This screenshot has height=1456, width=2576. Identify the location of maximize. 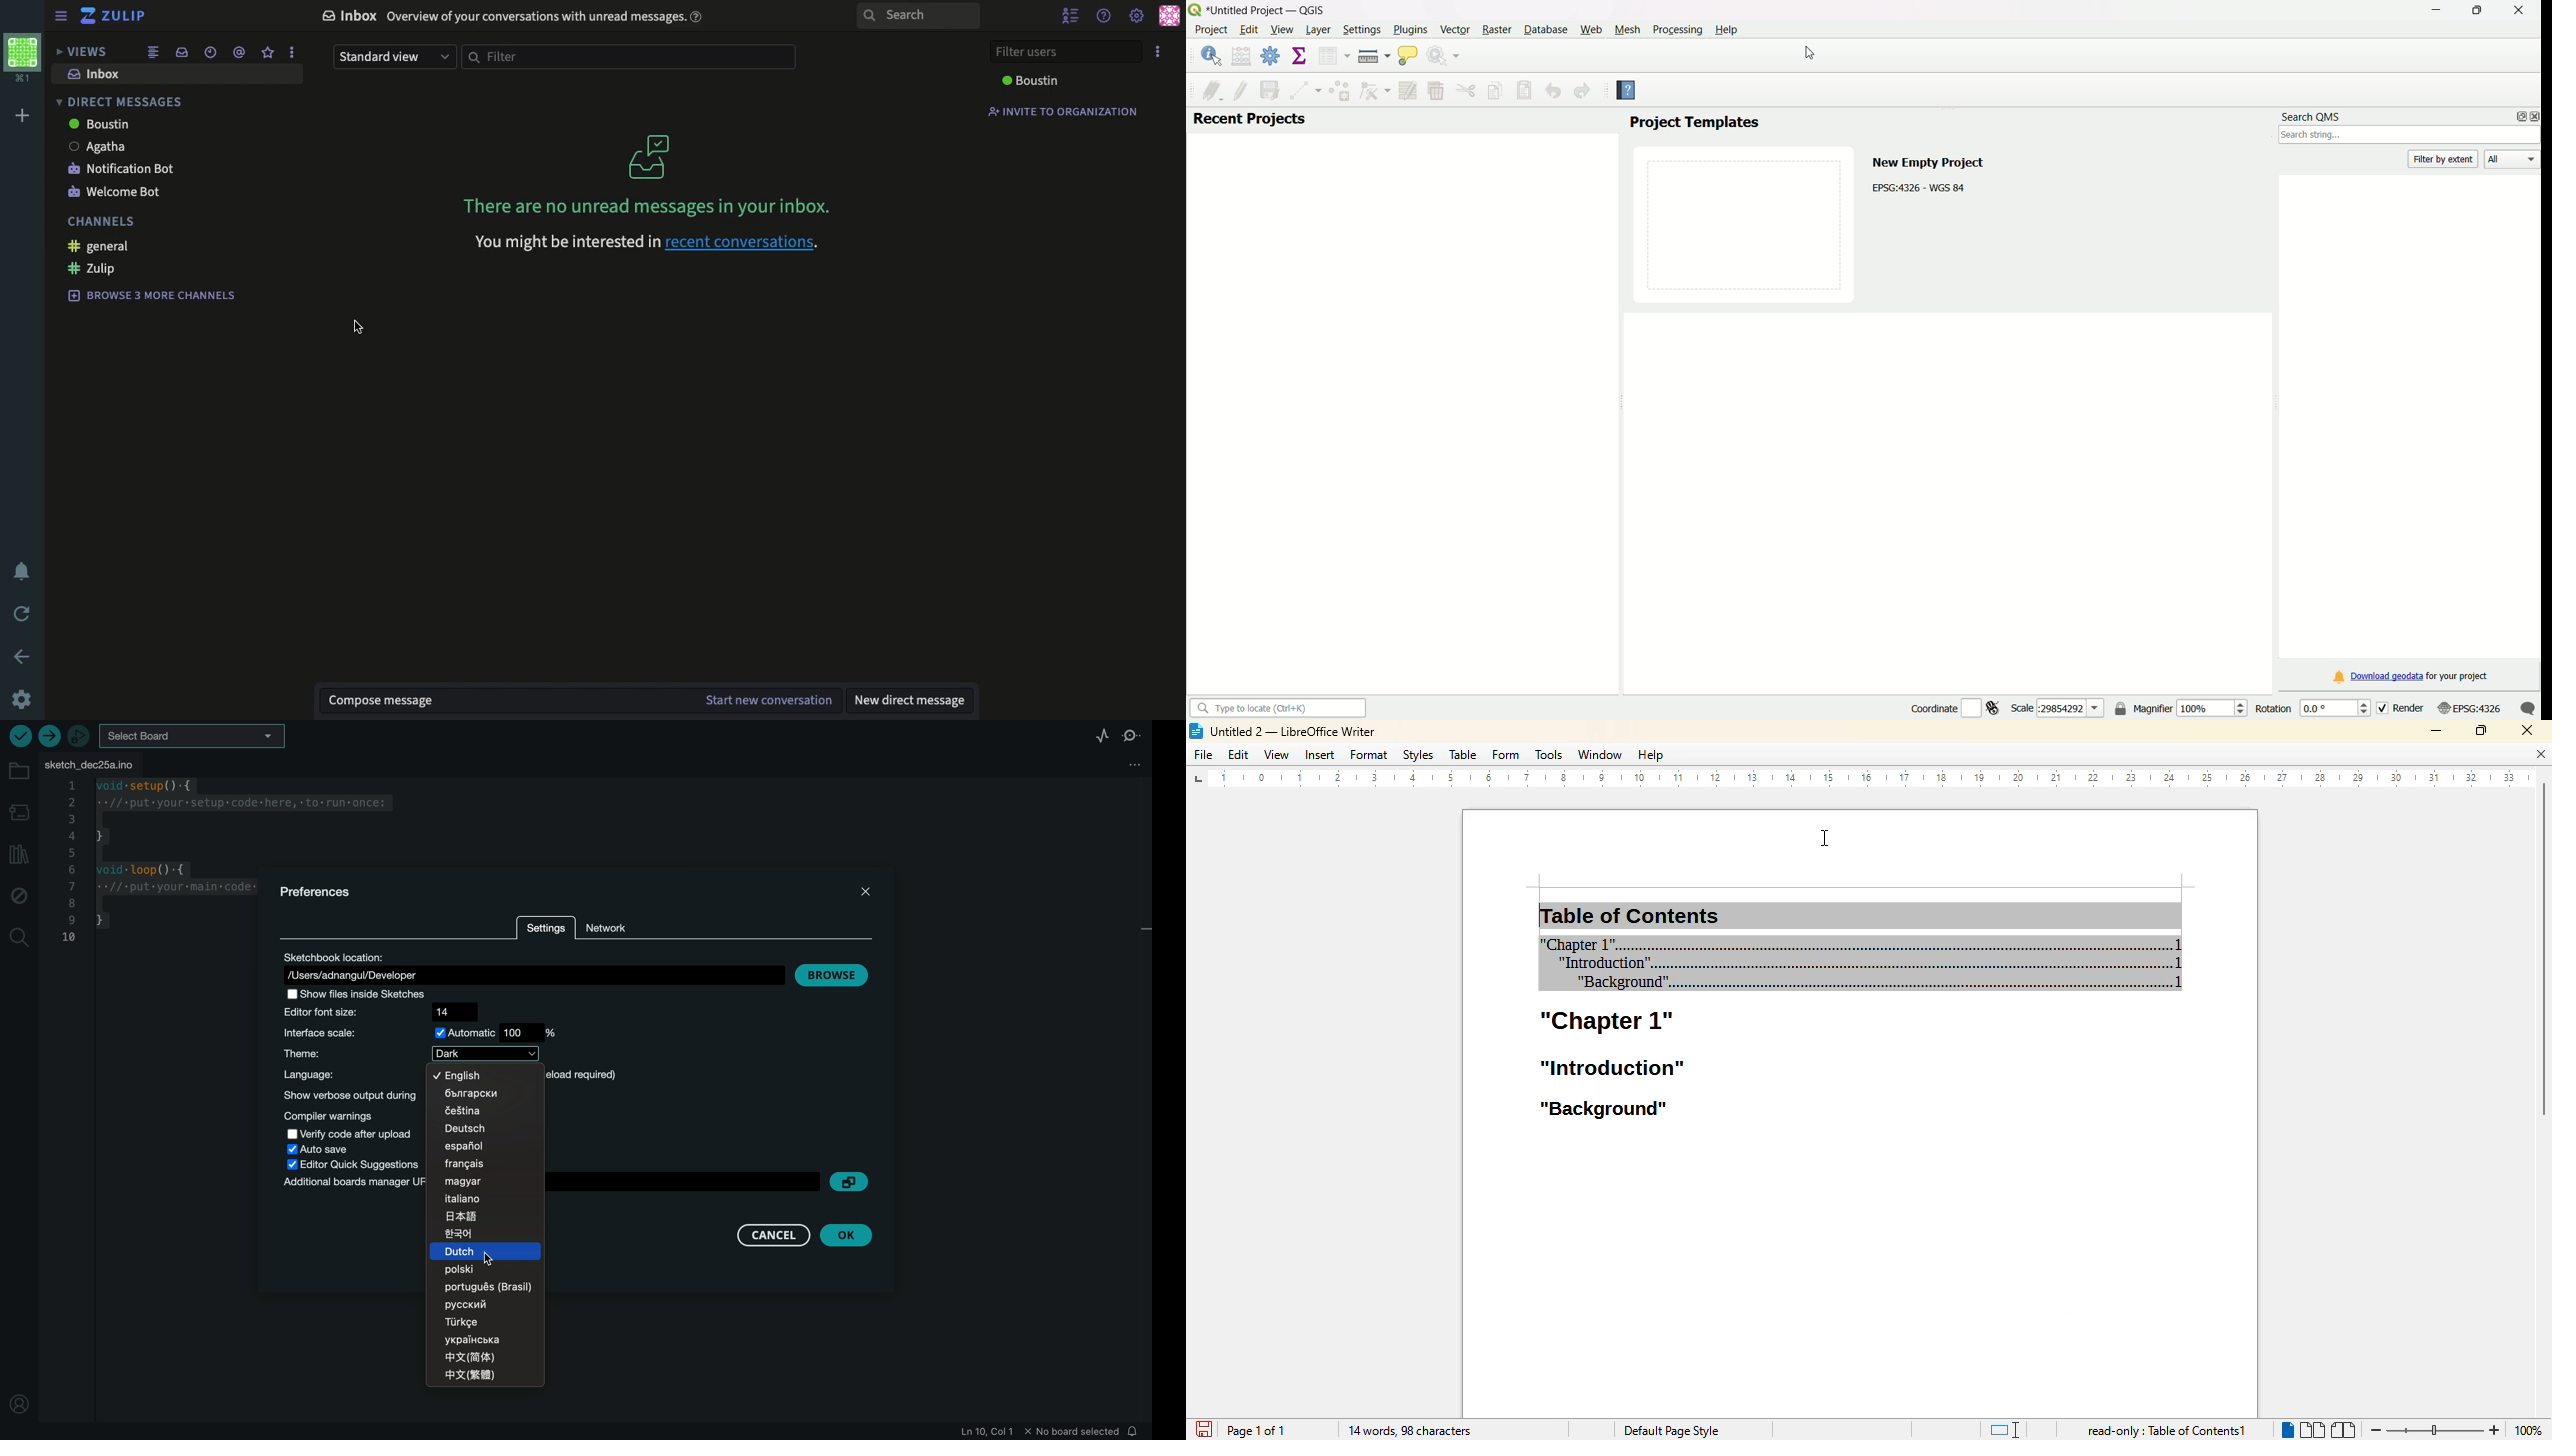
(2480, 730).